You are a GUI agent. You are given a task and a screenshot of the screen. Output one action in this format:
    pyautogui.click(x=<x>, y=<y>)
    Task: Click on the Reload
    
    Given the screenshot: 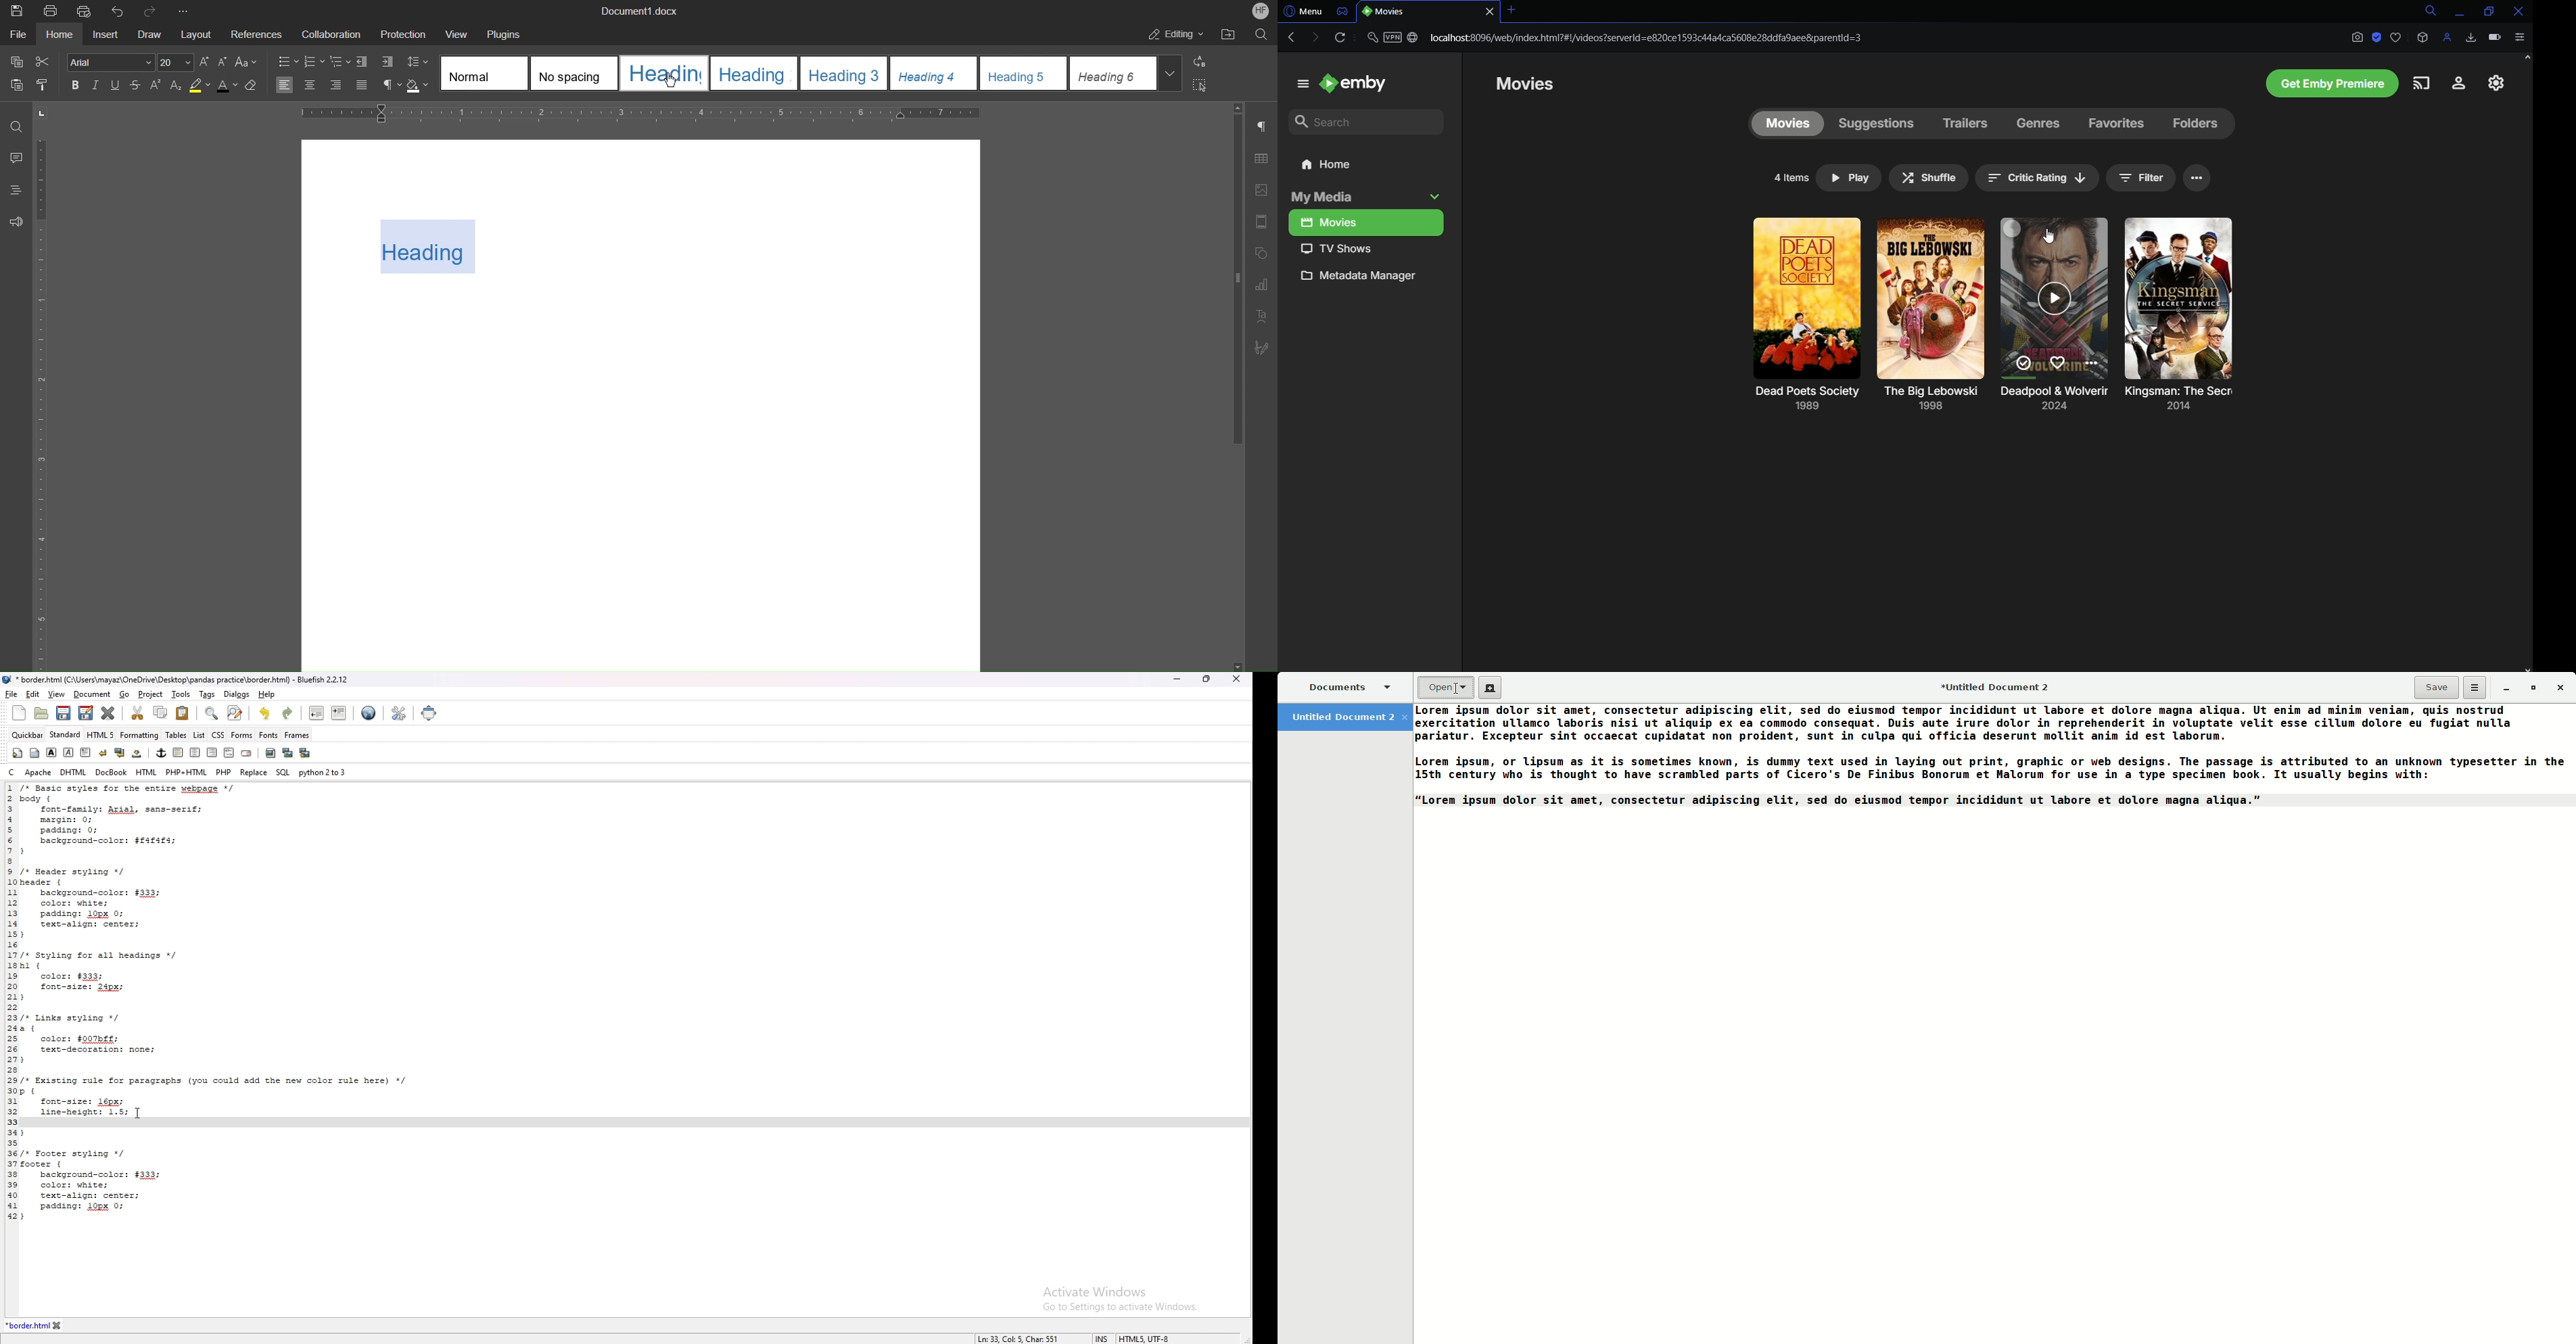 What is the action you would take?
    pyautogui.click(x=1339, y=39)
    